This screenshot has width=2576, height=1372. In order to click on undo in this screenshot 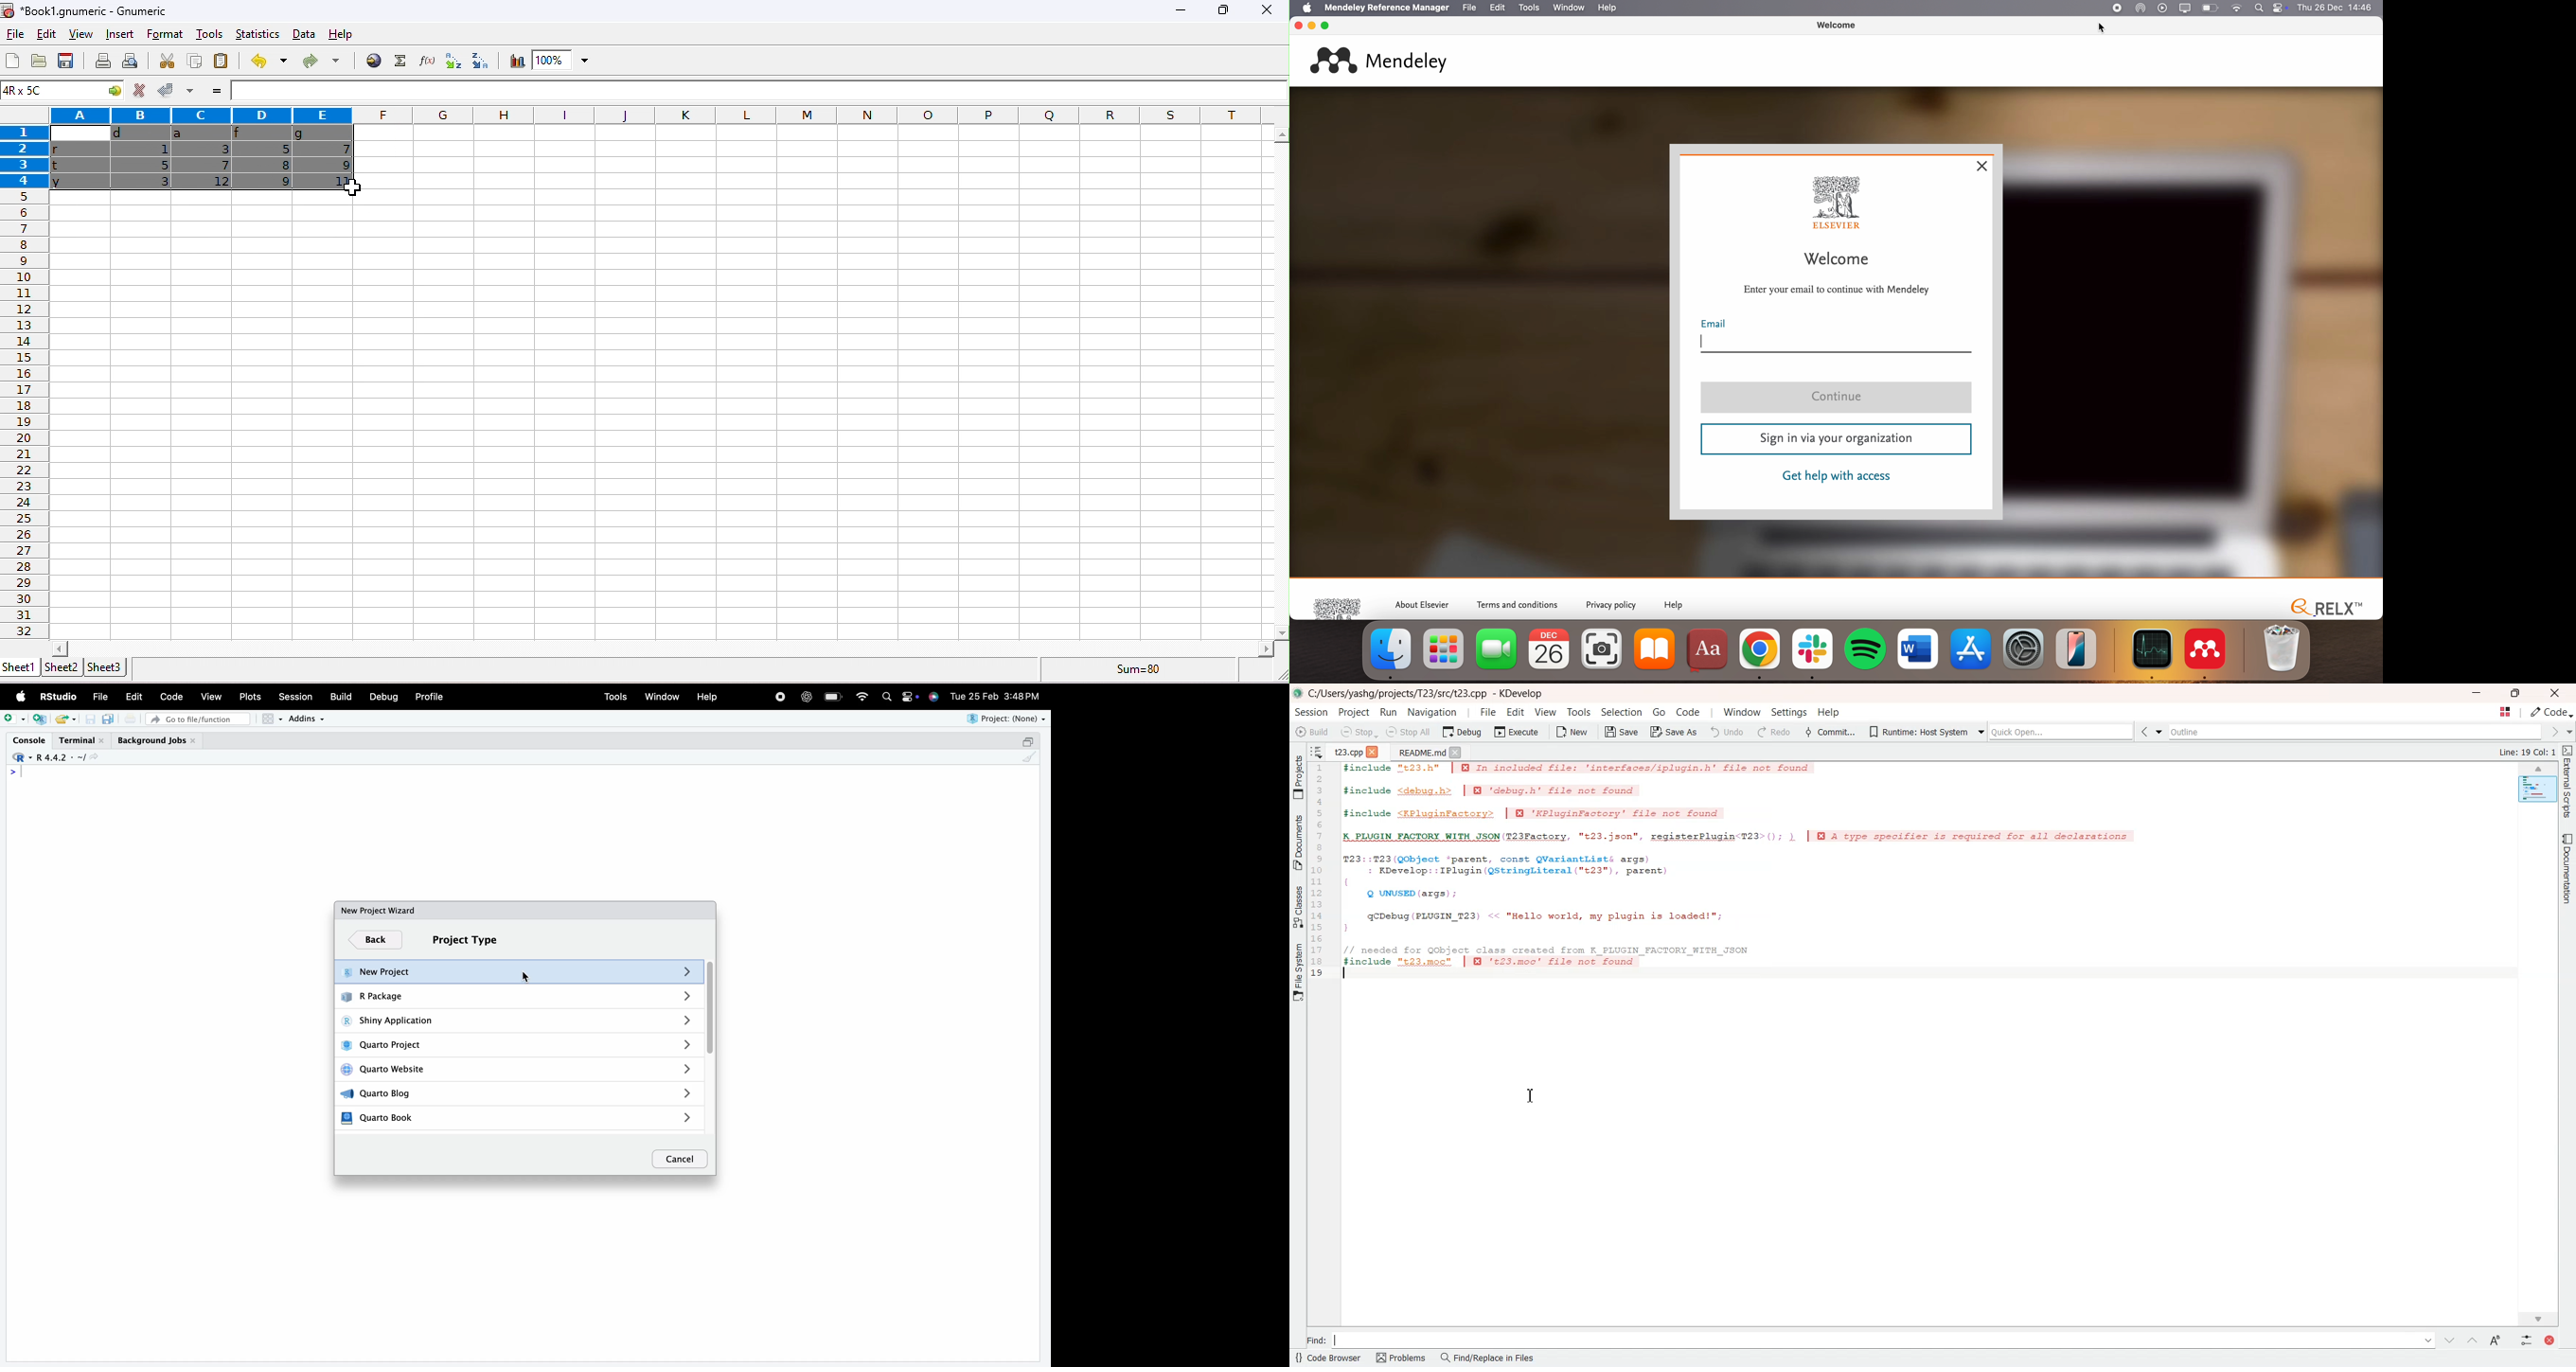, I will do `click(267, 60)`.